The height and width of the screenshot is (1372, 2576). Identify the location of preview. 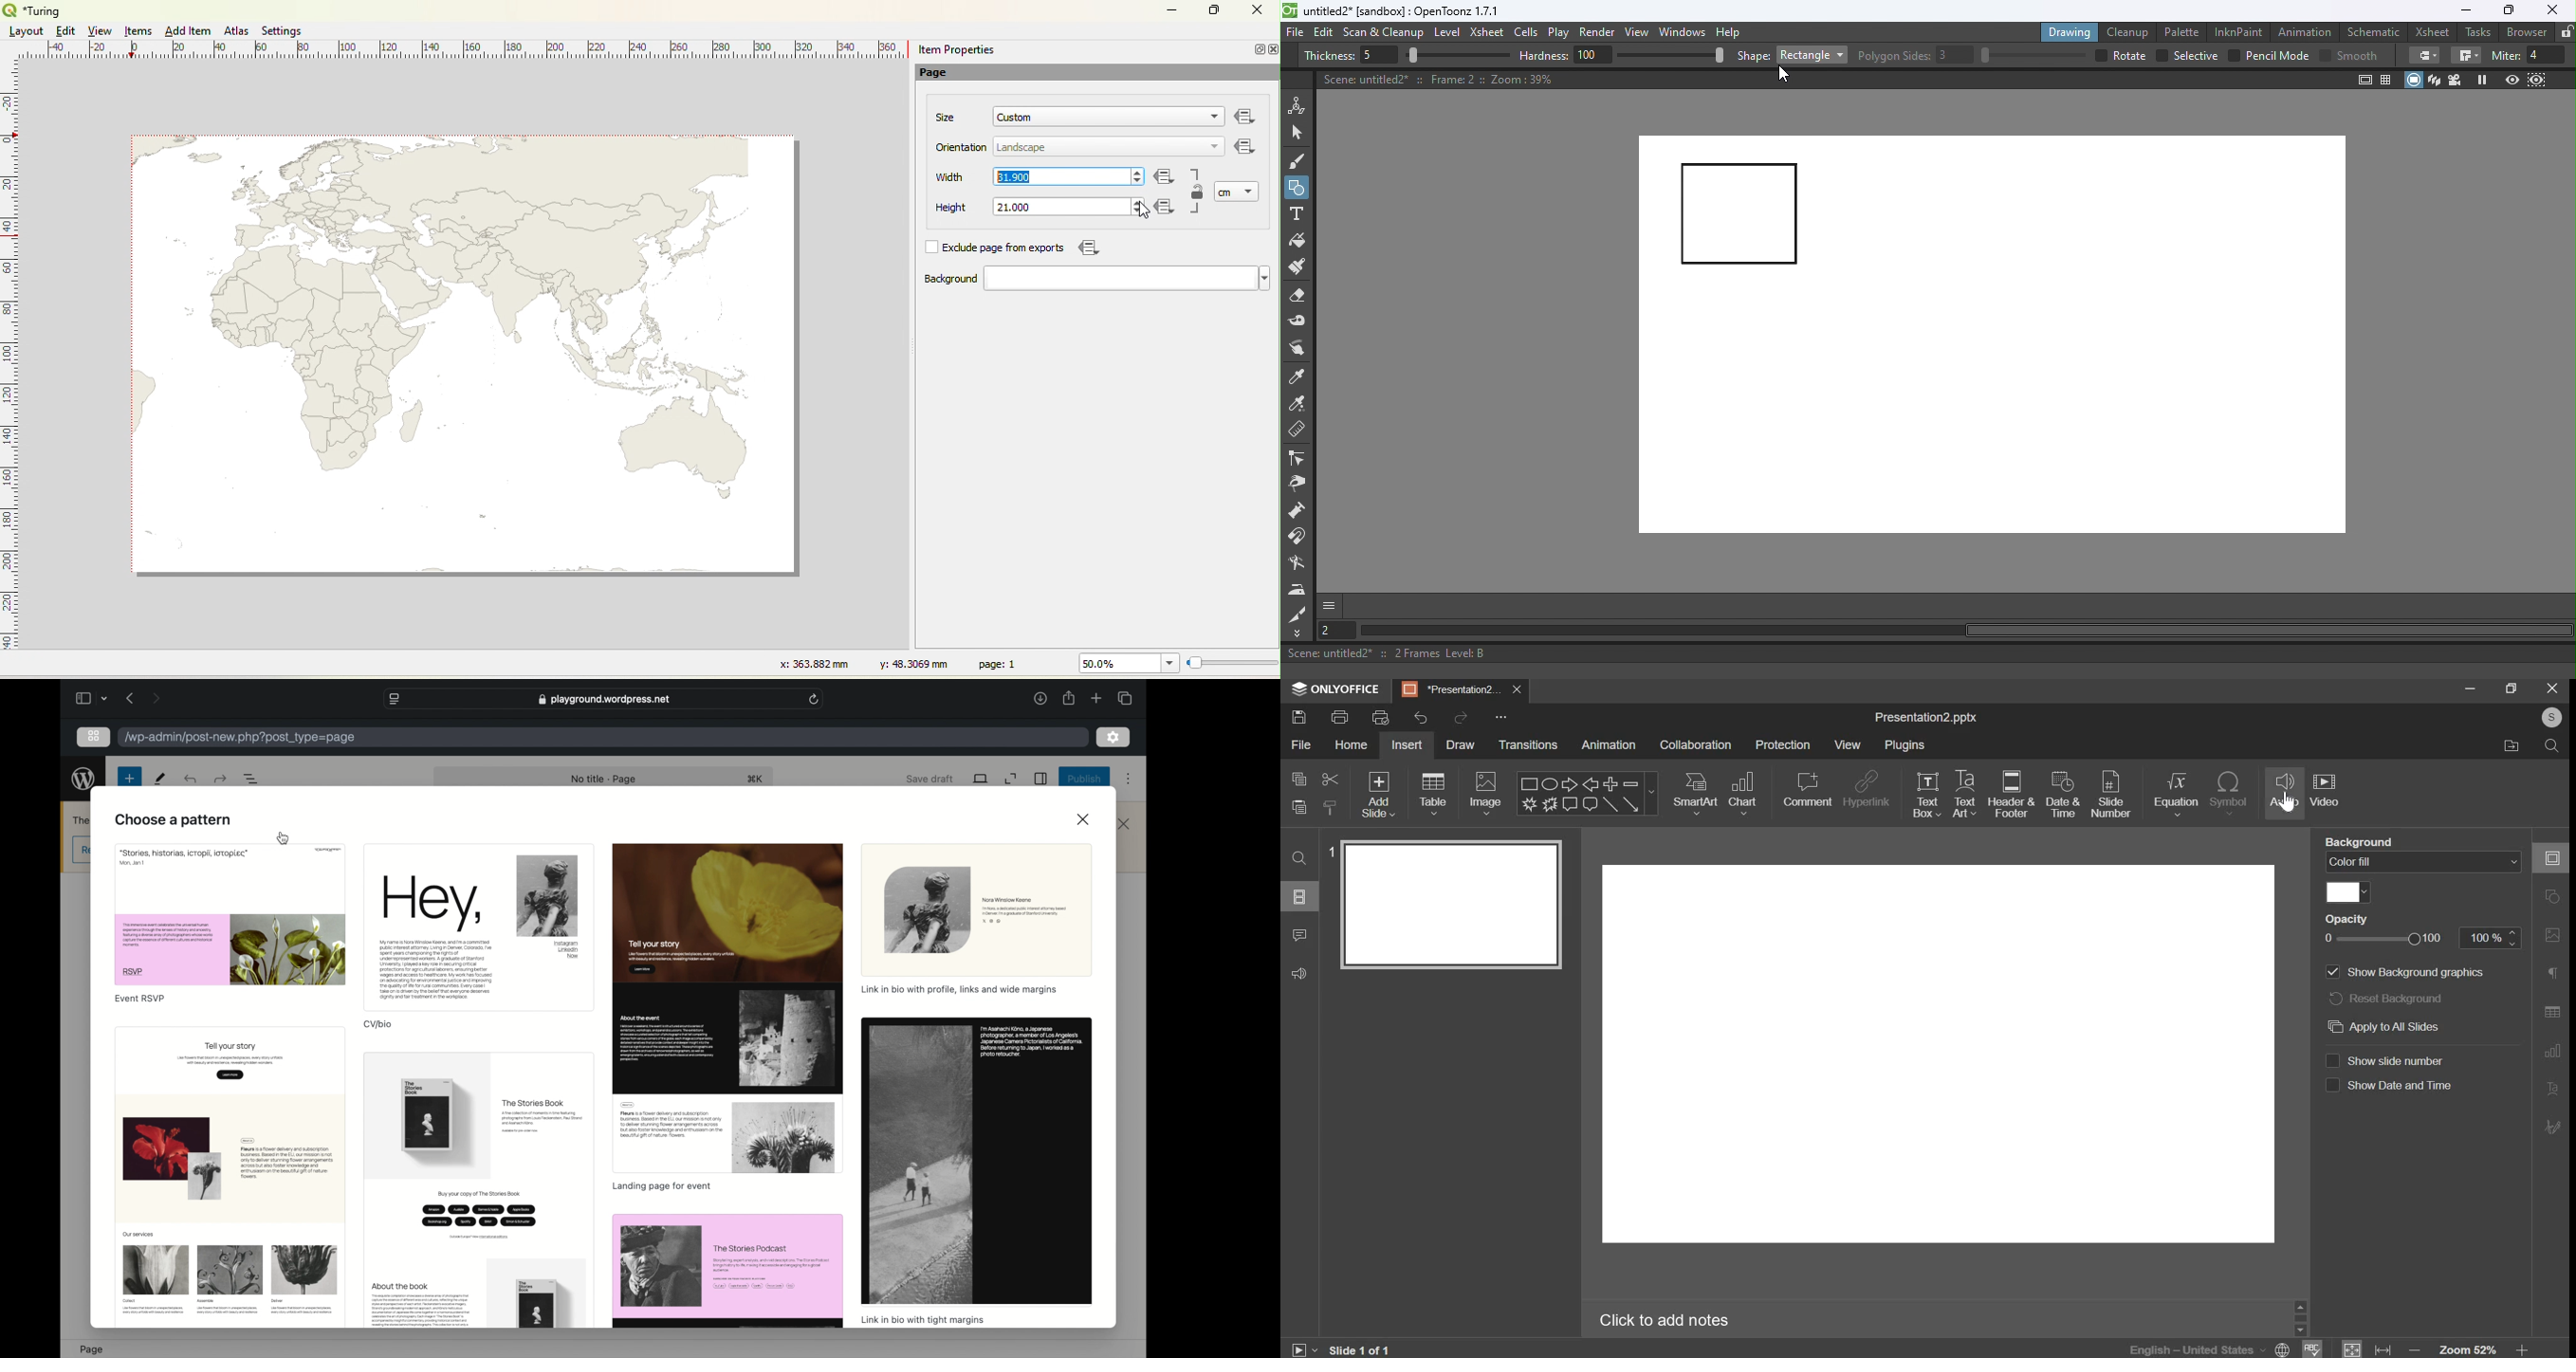
(978, 910).